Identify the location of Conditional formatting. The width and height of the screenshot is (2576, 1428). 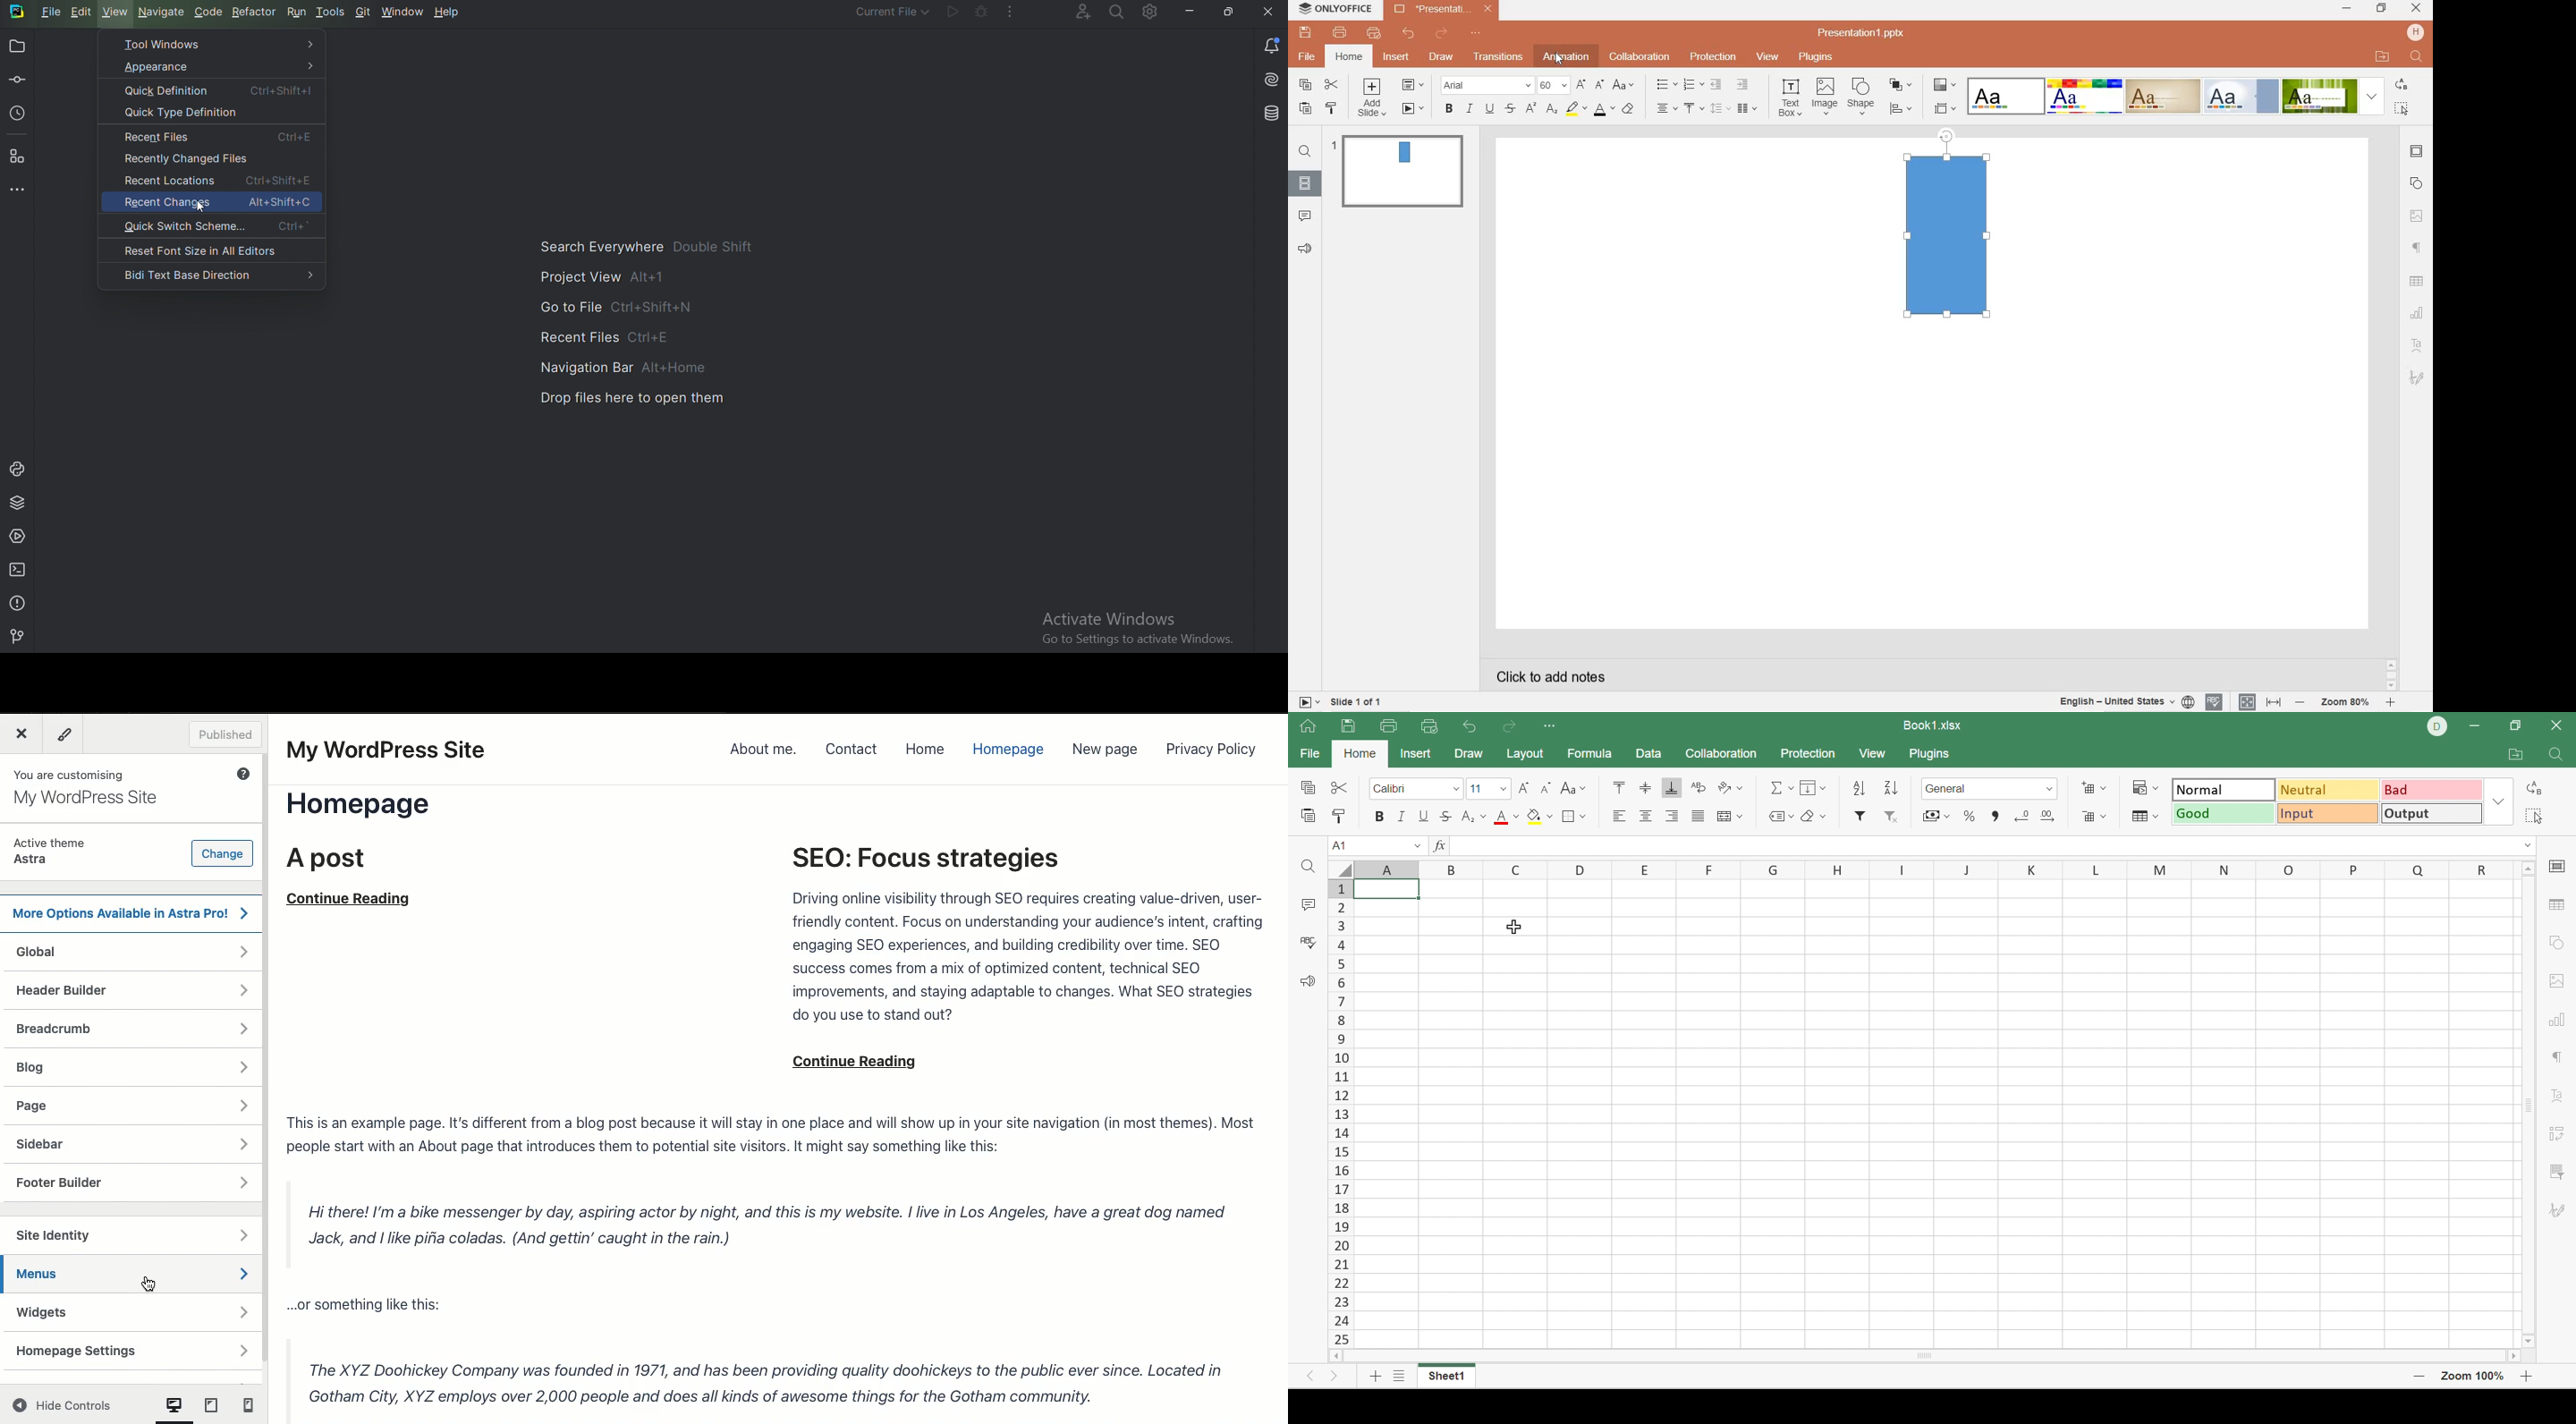
(2147, 786).